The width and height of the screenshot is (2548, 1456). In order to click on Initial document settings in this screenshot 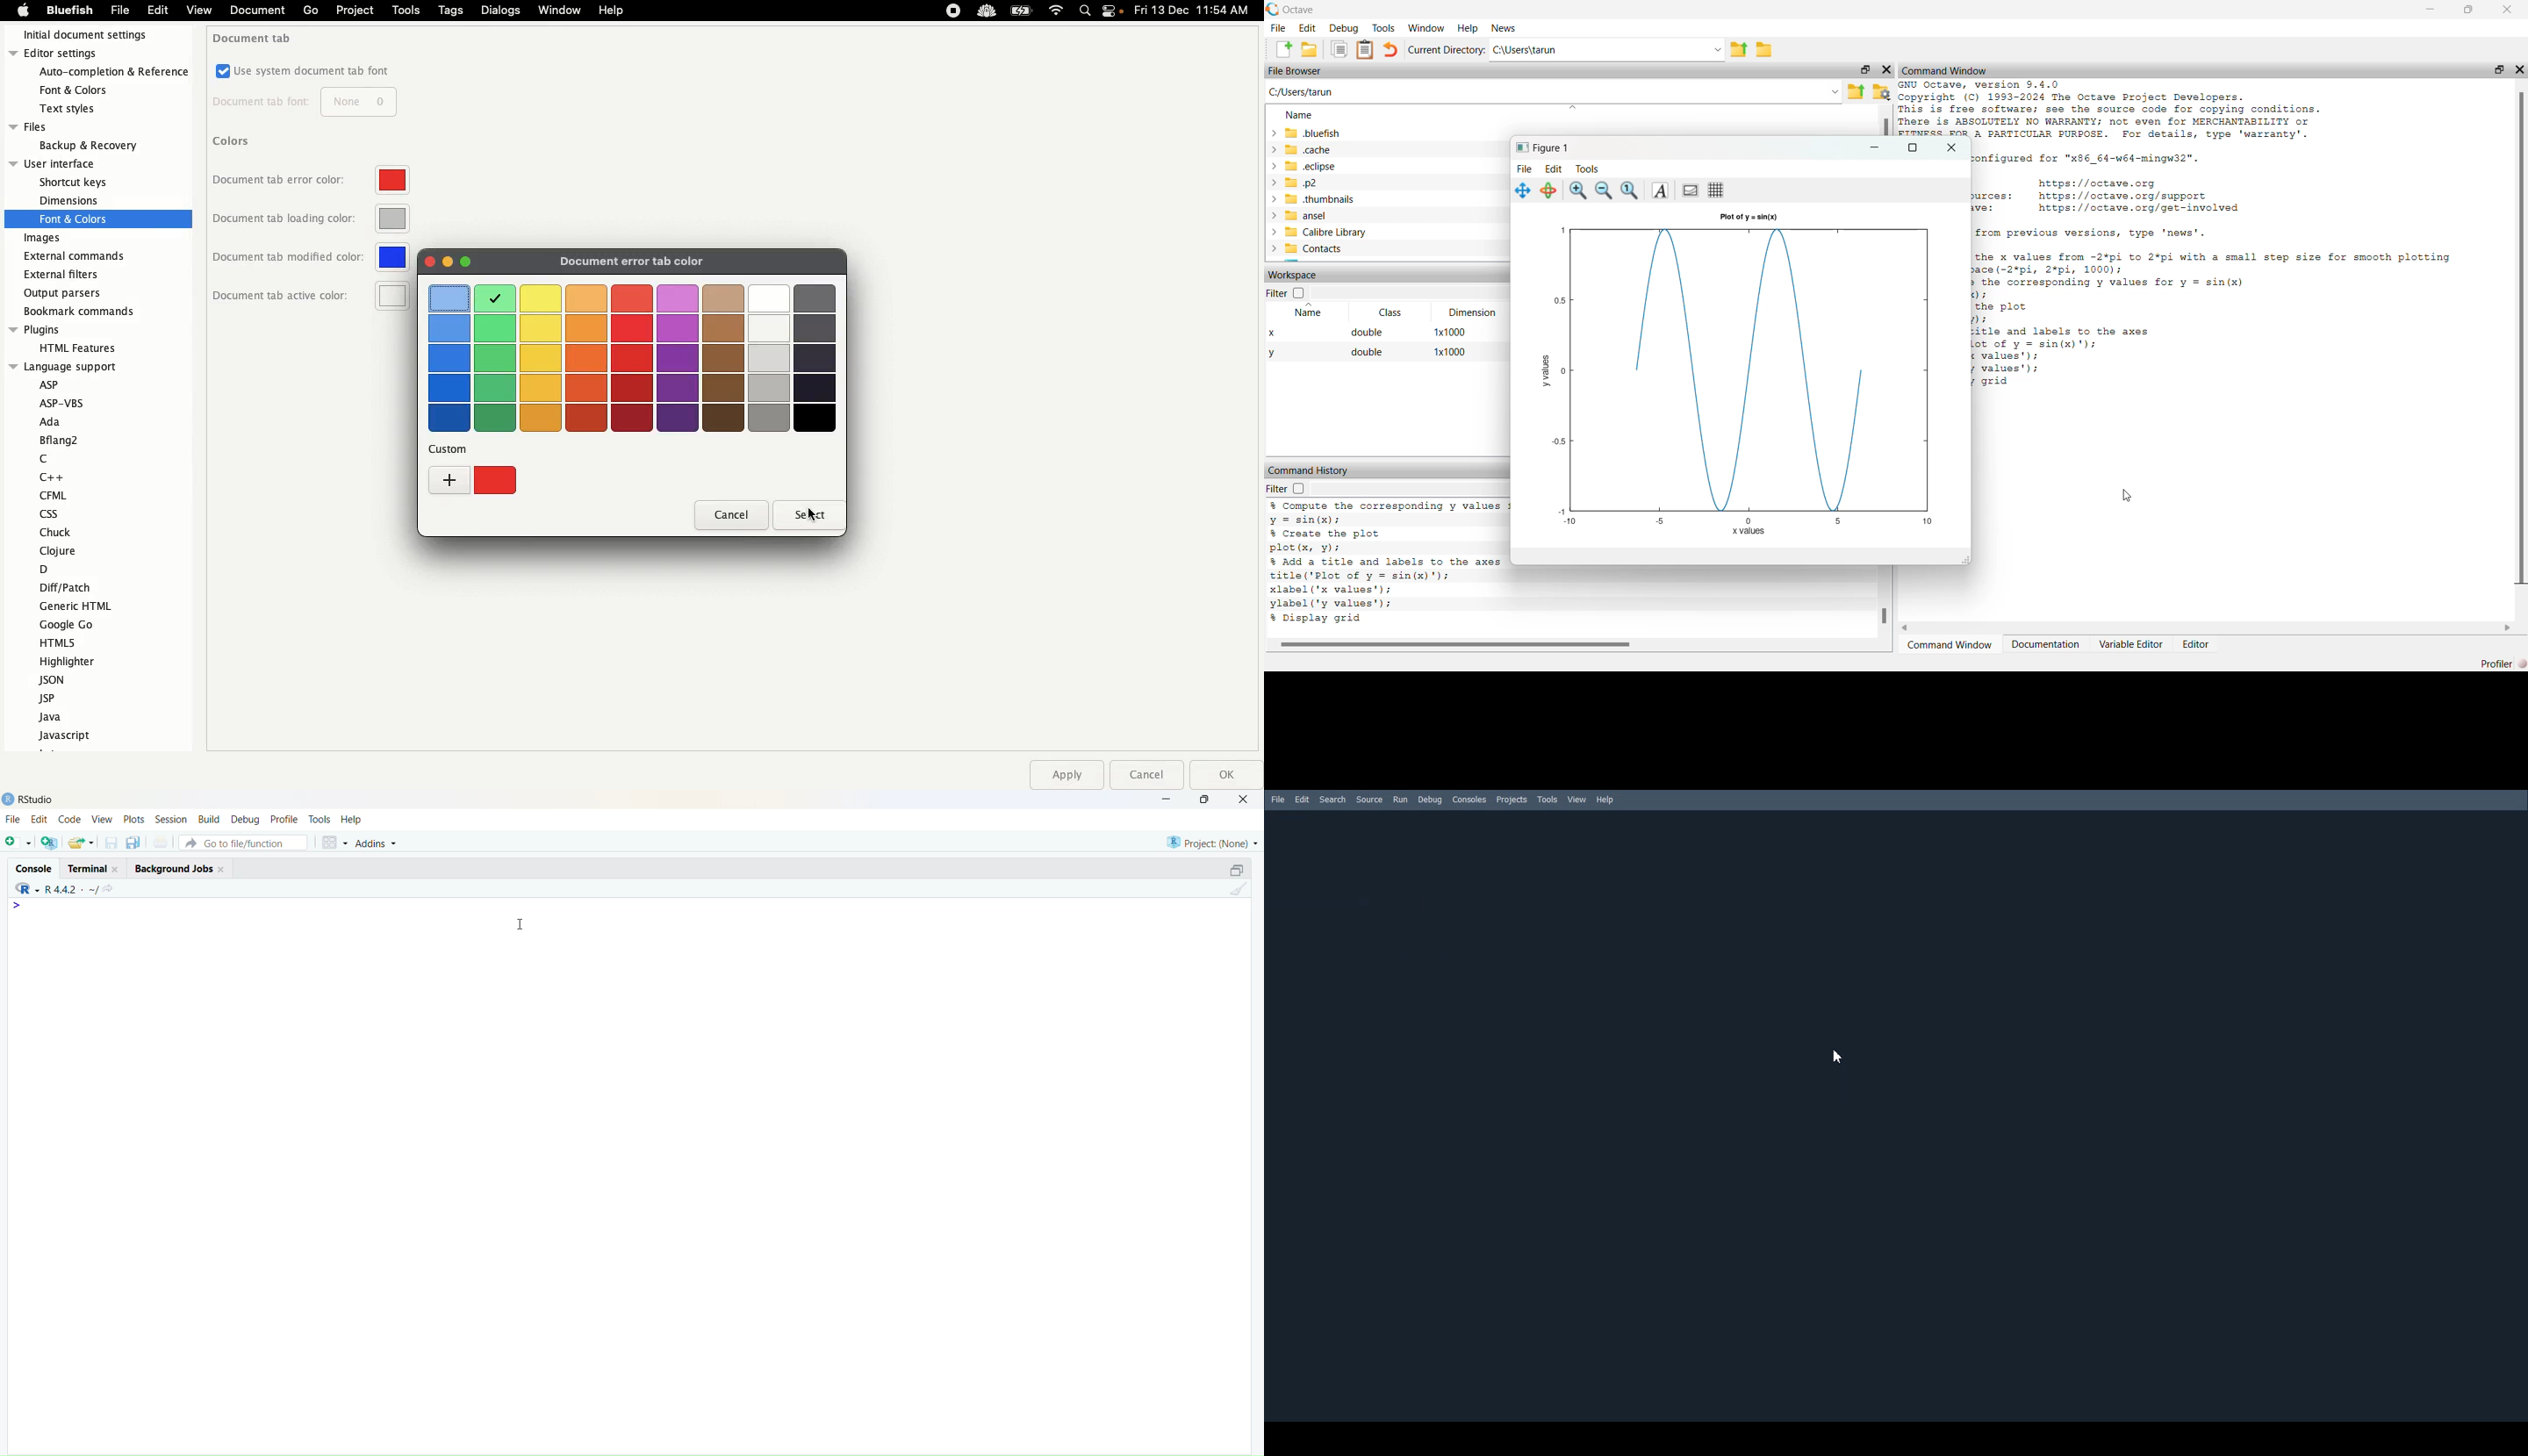, I will do `click(93, 36)`.